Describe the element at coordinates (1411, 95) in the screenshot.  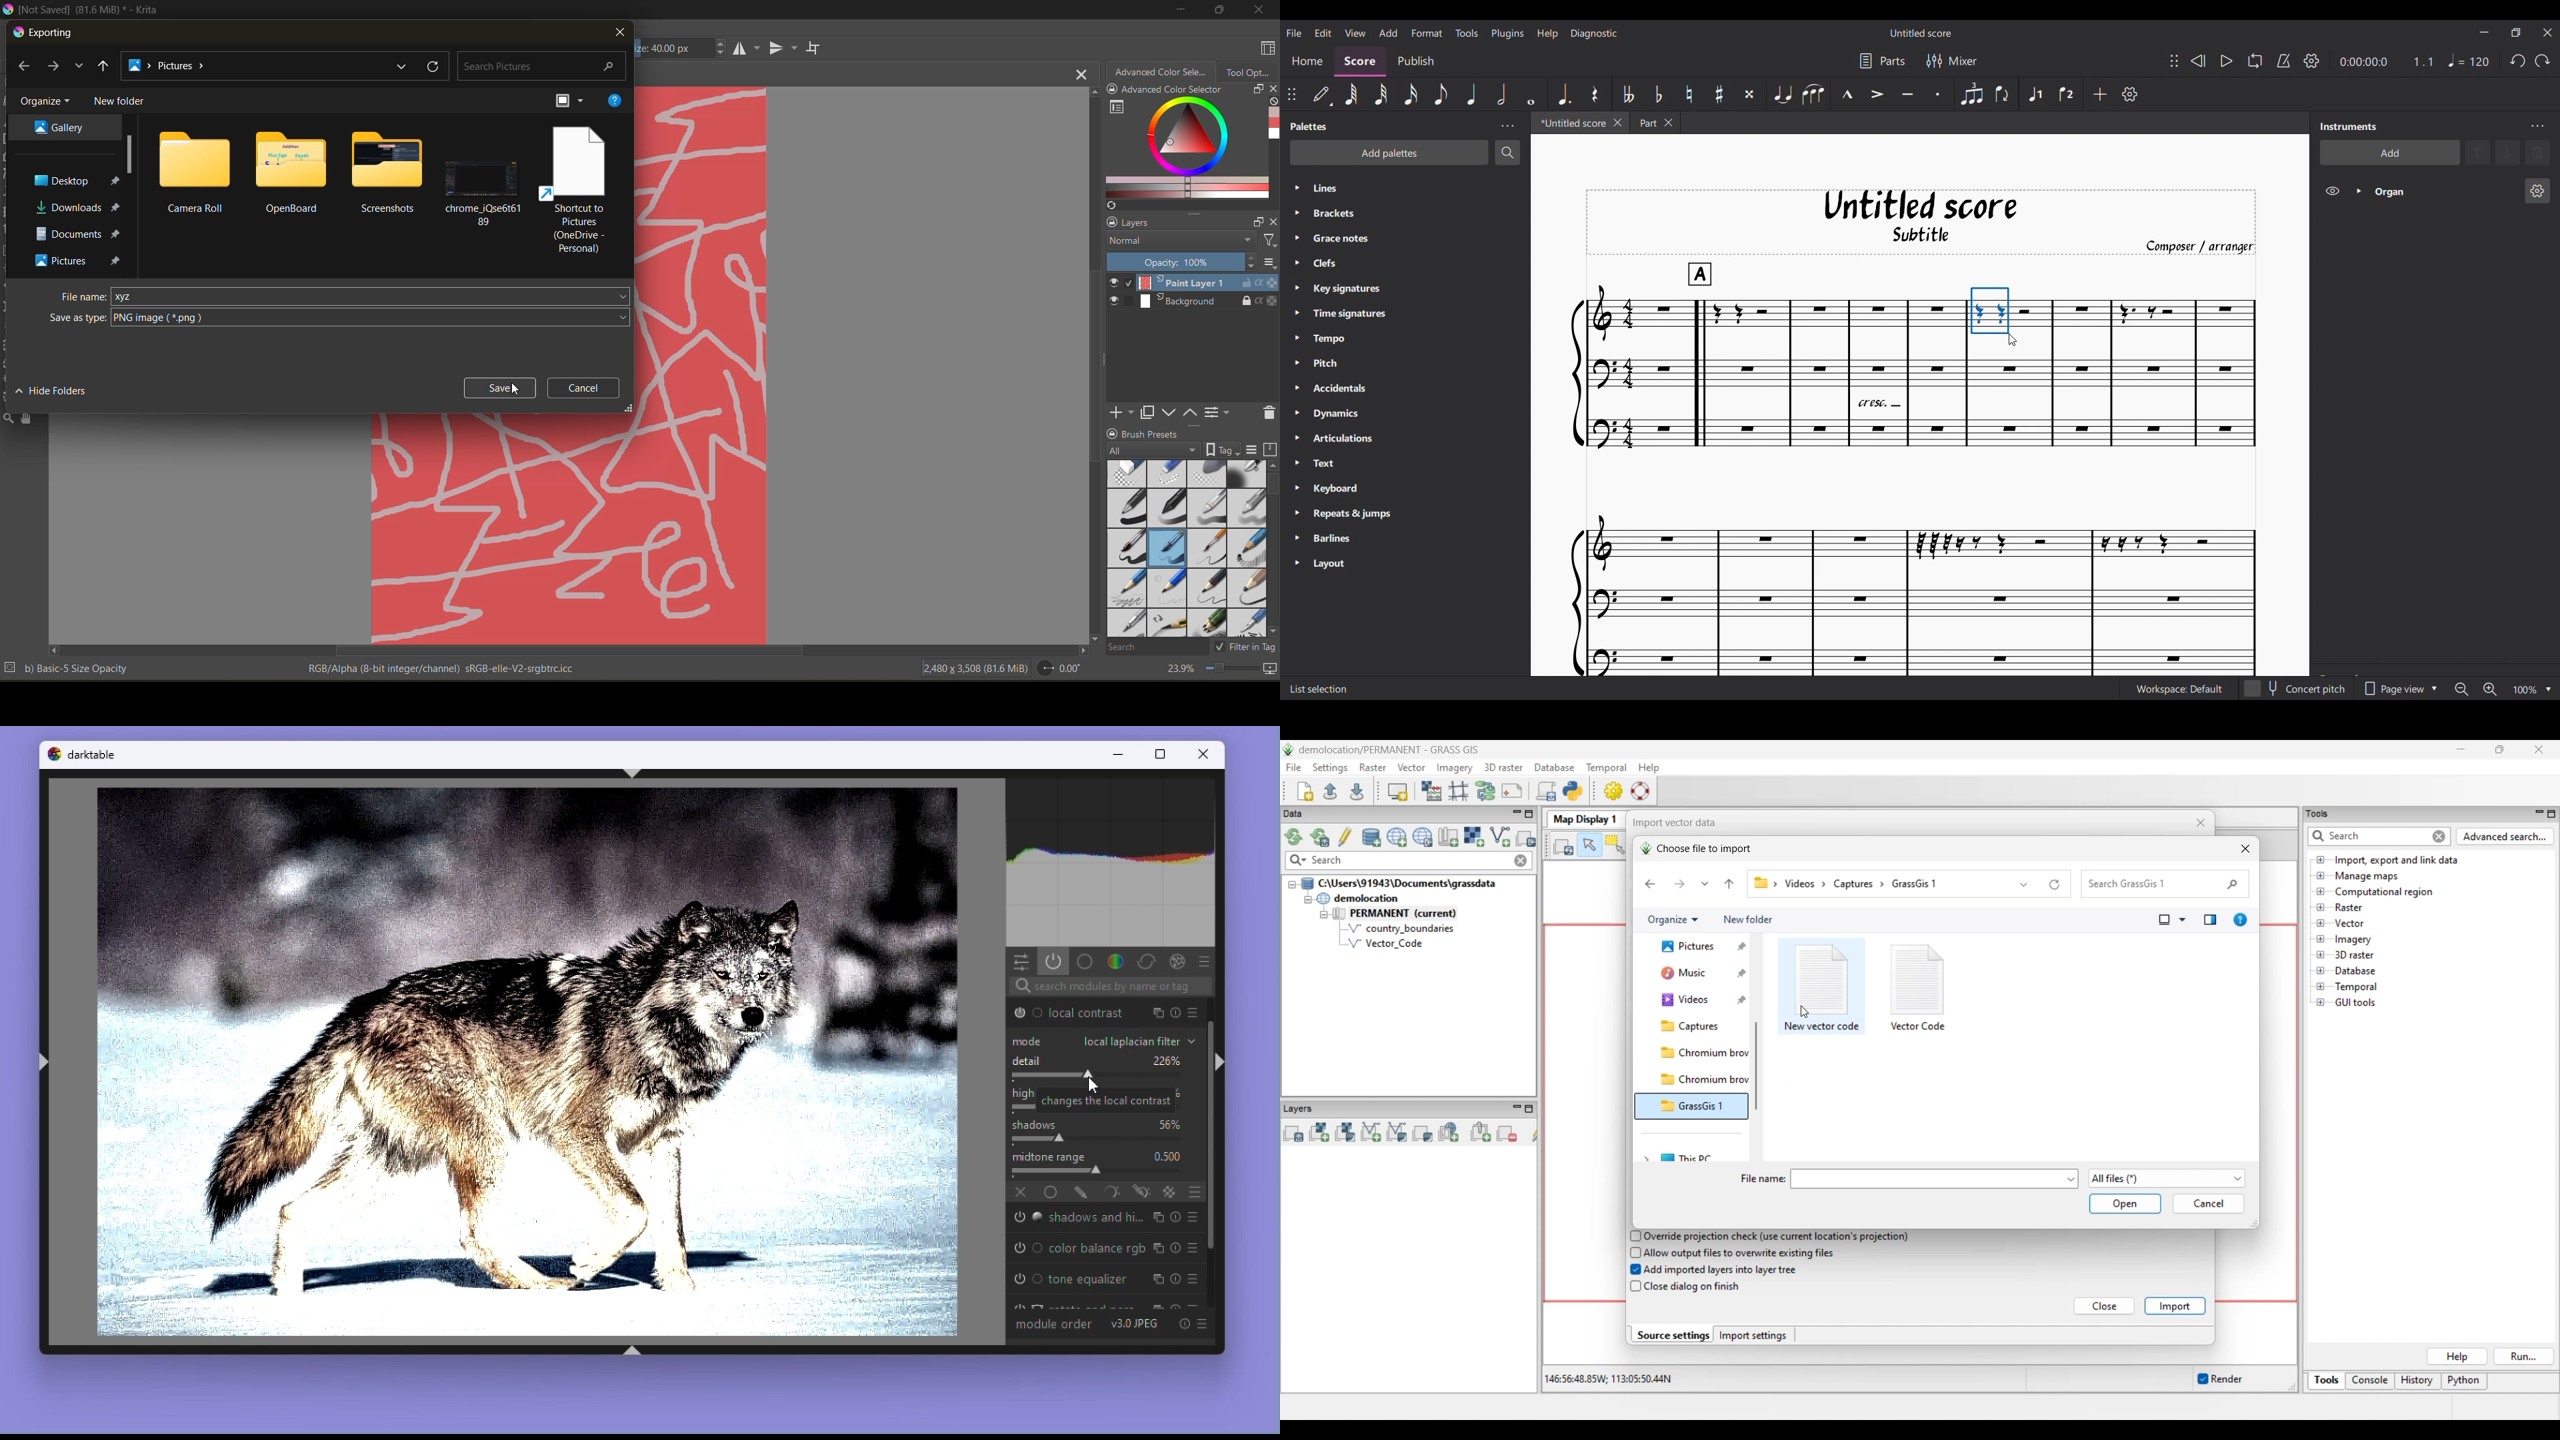
I see `16th note` at that location.